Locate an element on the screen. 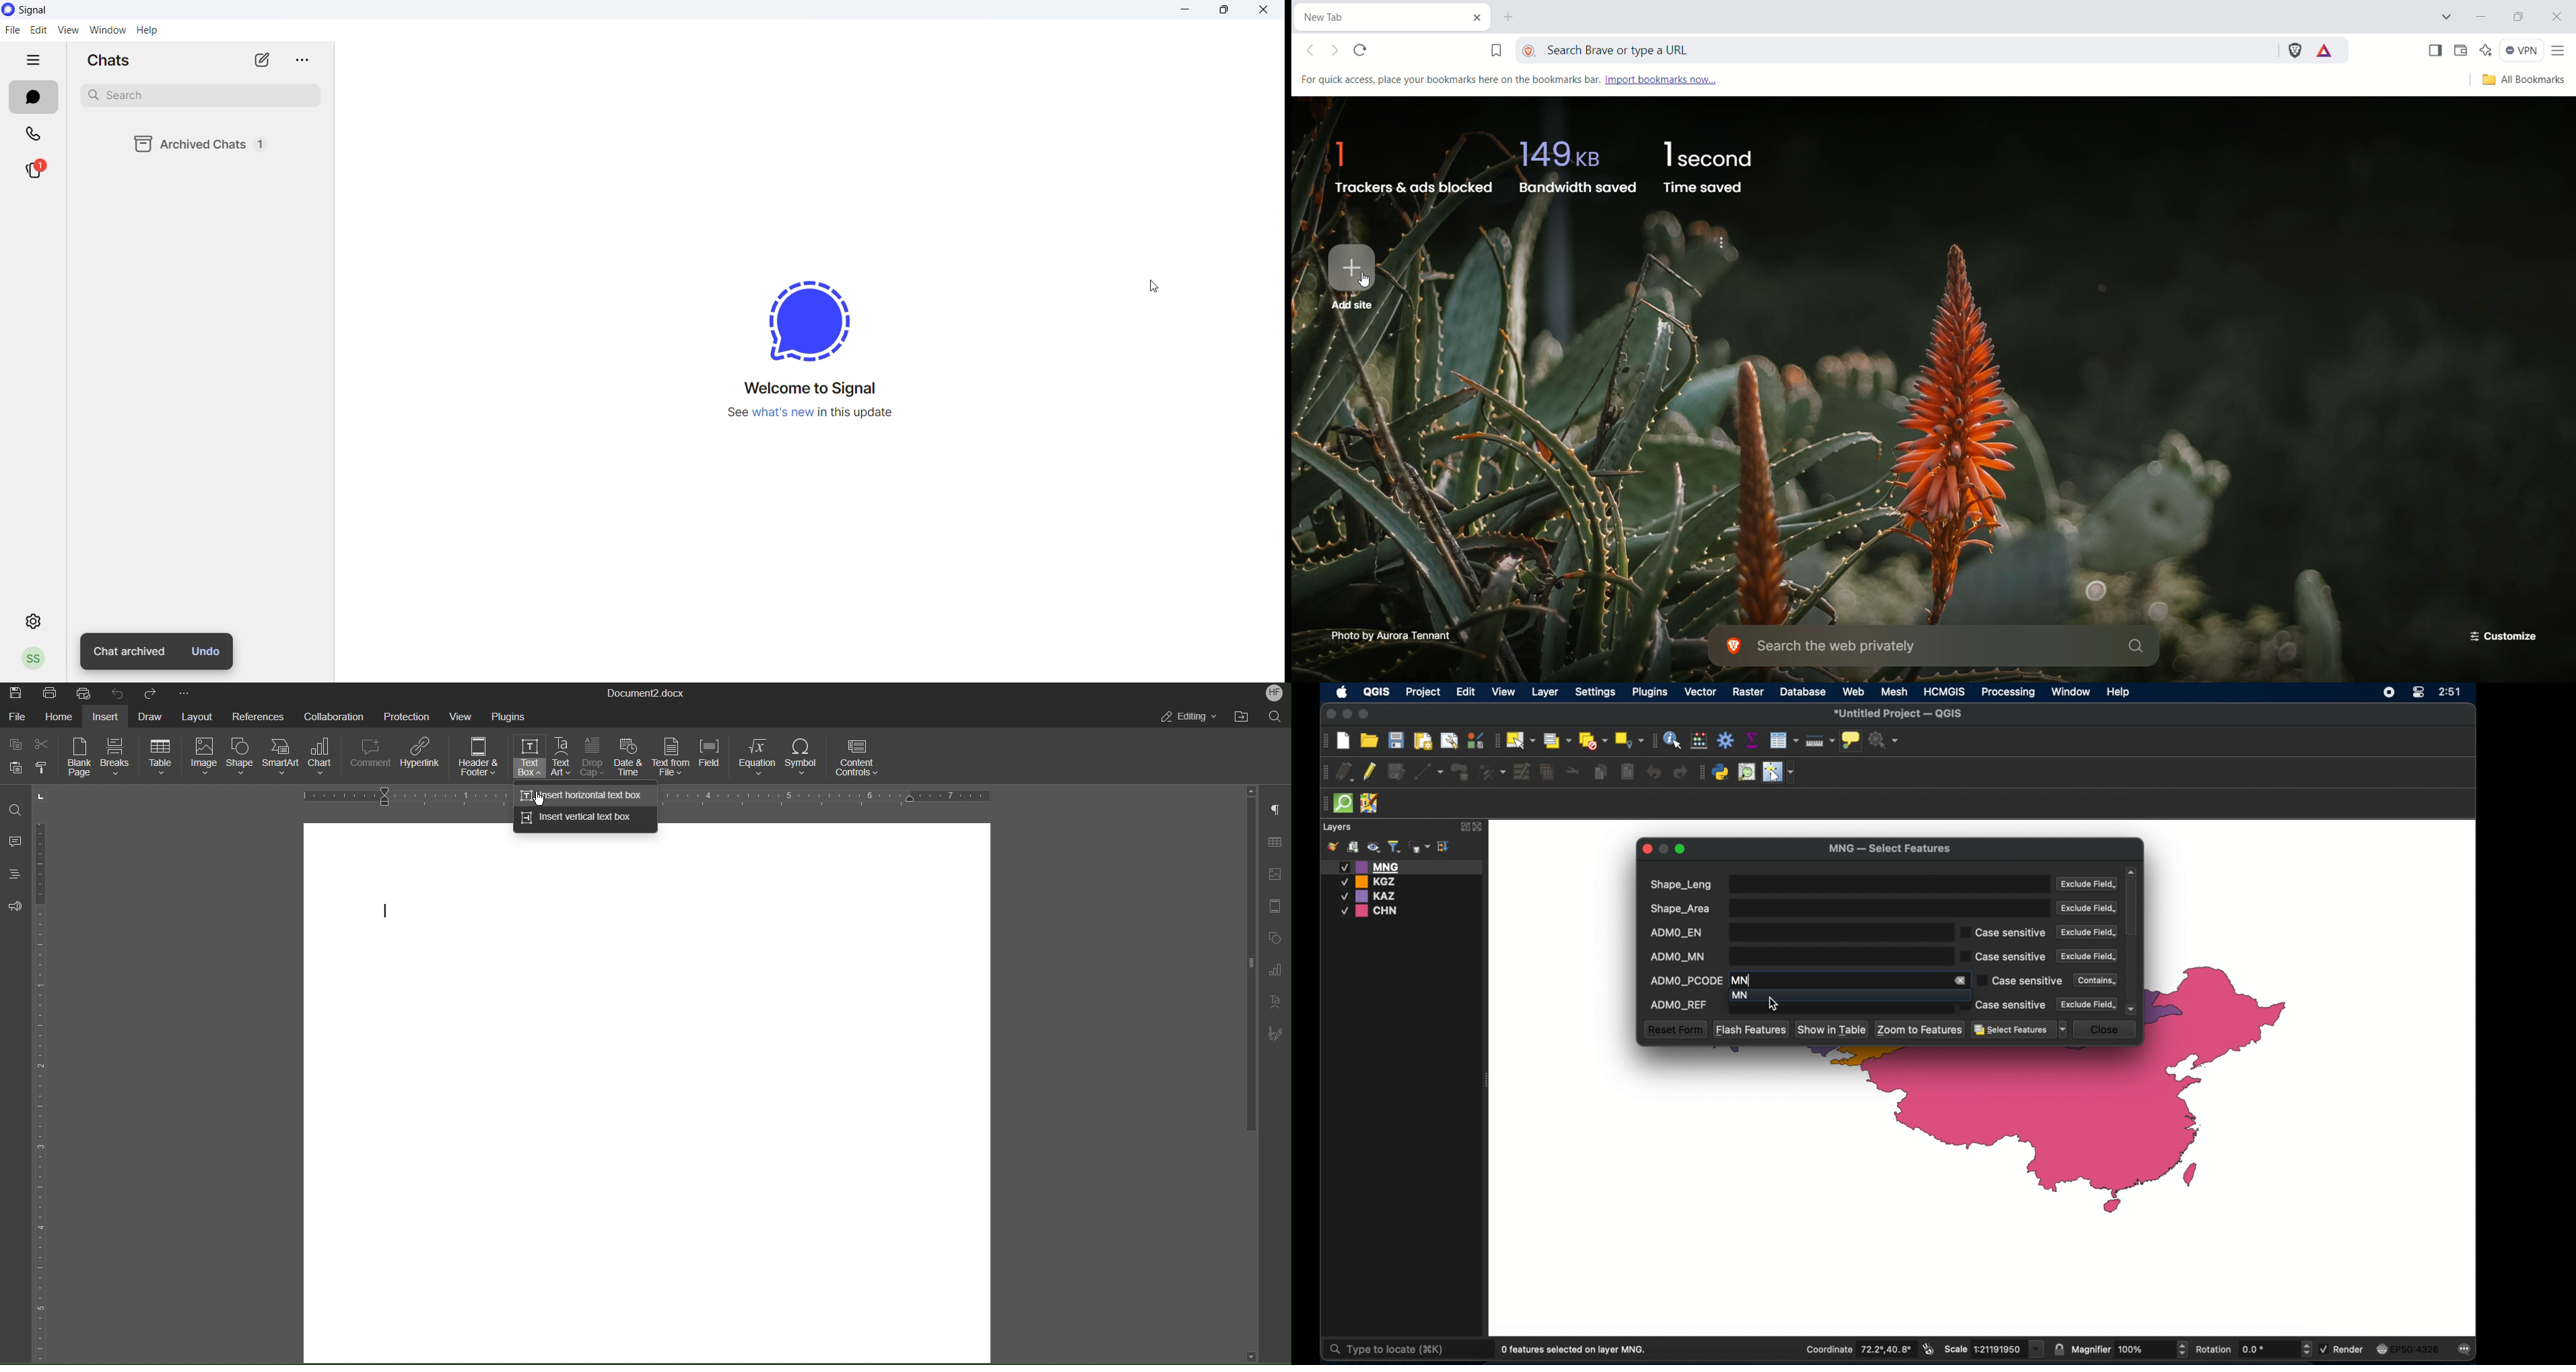 This screenshot has height=1372, width=2576. minimize is located at coordinates (1184, 9).